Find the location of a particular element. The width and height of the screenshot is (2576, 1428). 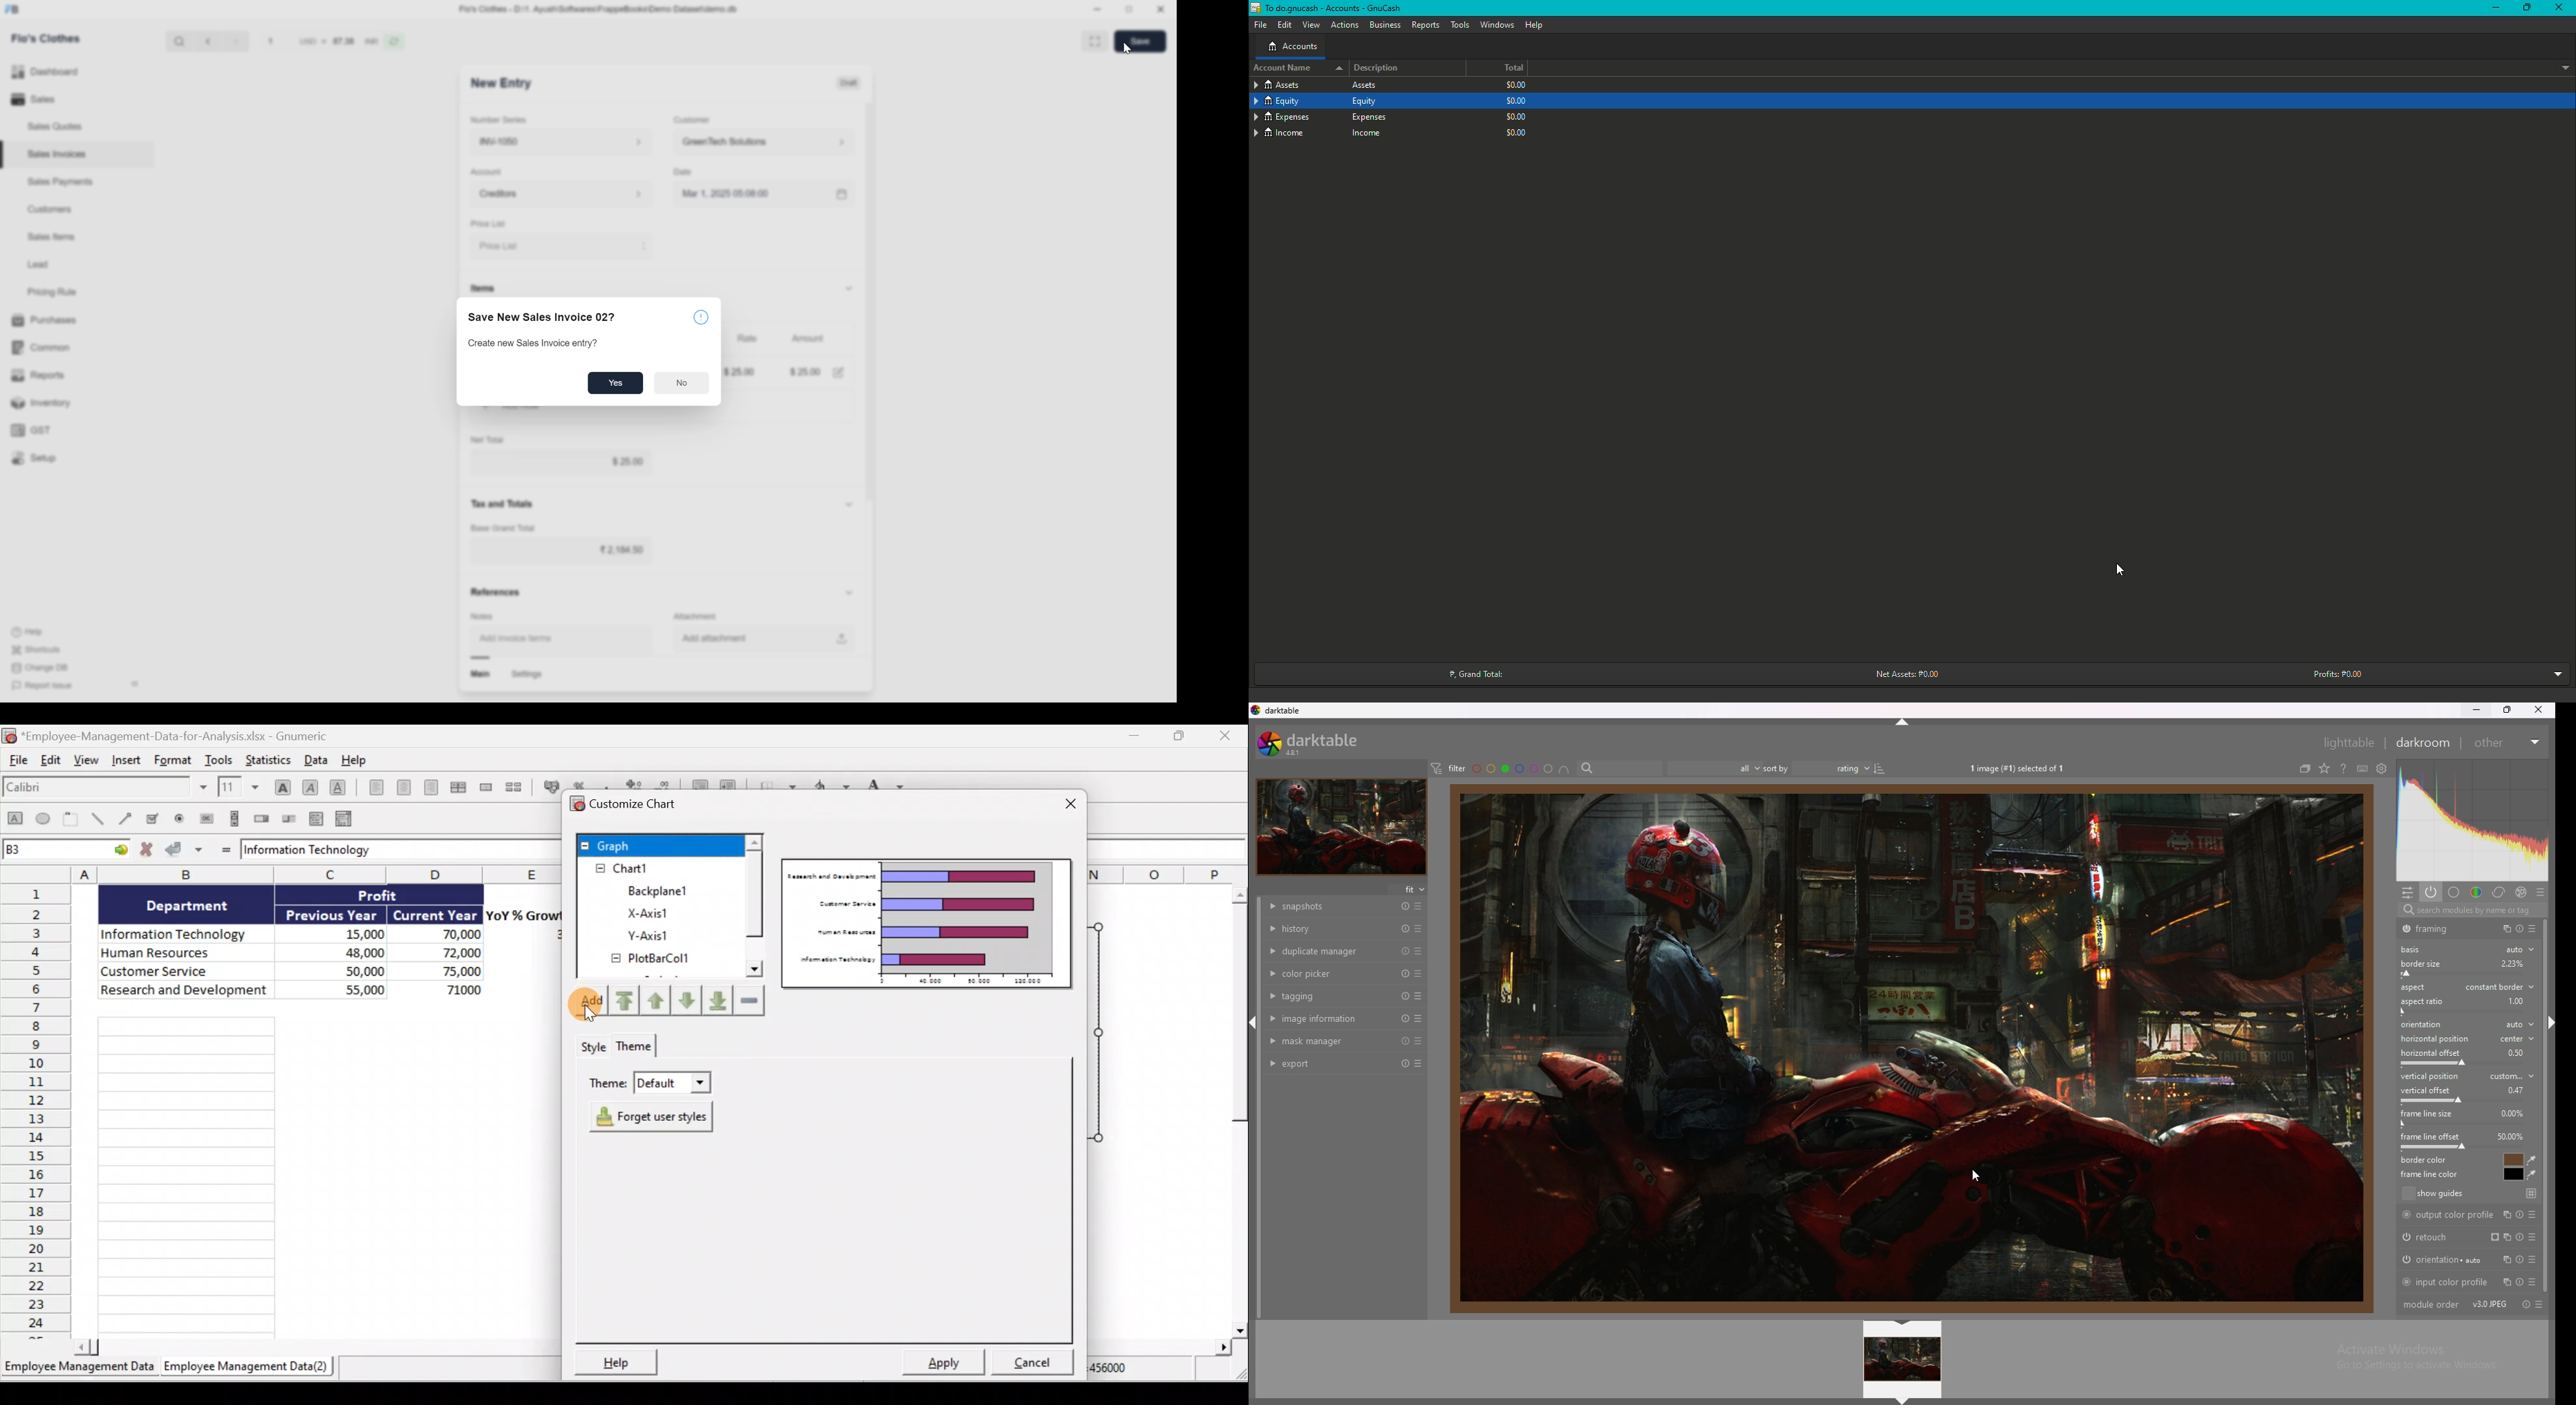

Sales Quotes is located at coordinates (55, 126).